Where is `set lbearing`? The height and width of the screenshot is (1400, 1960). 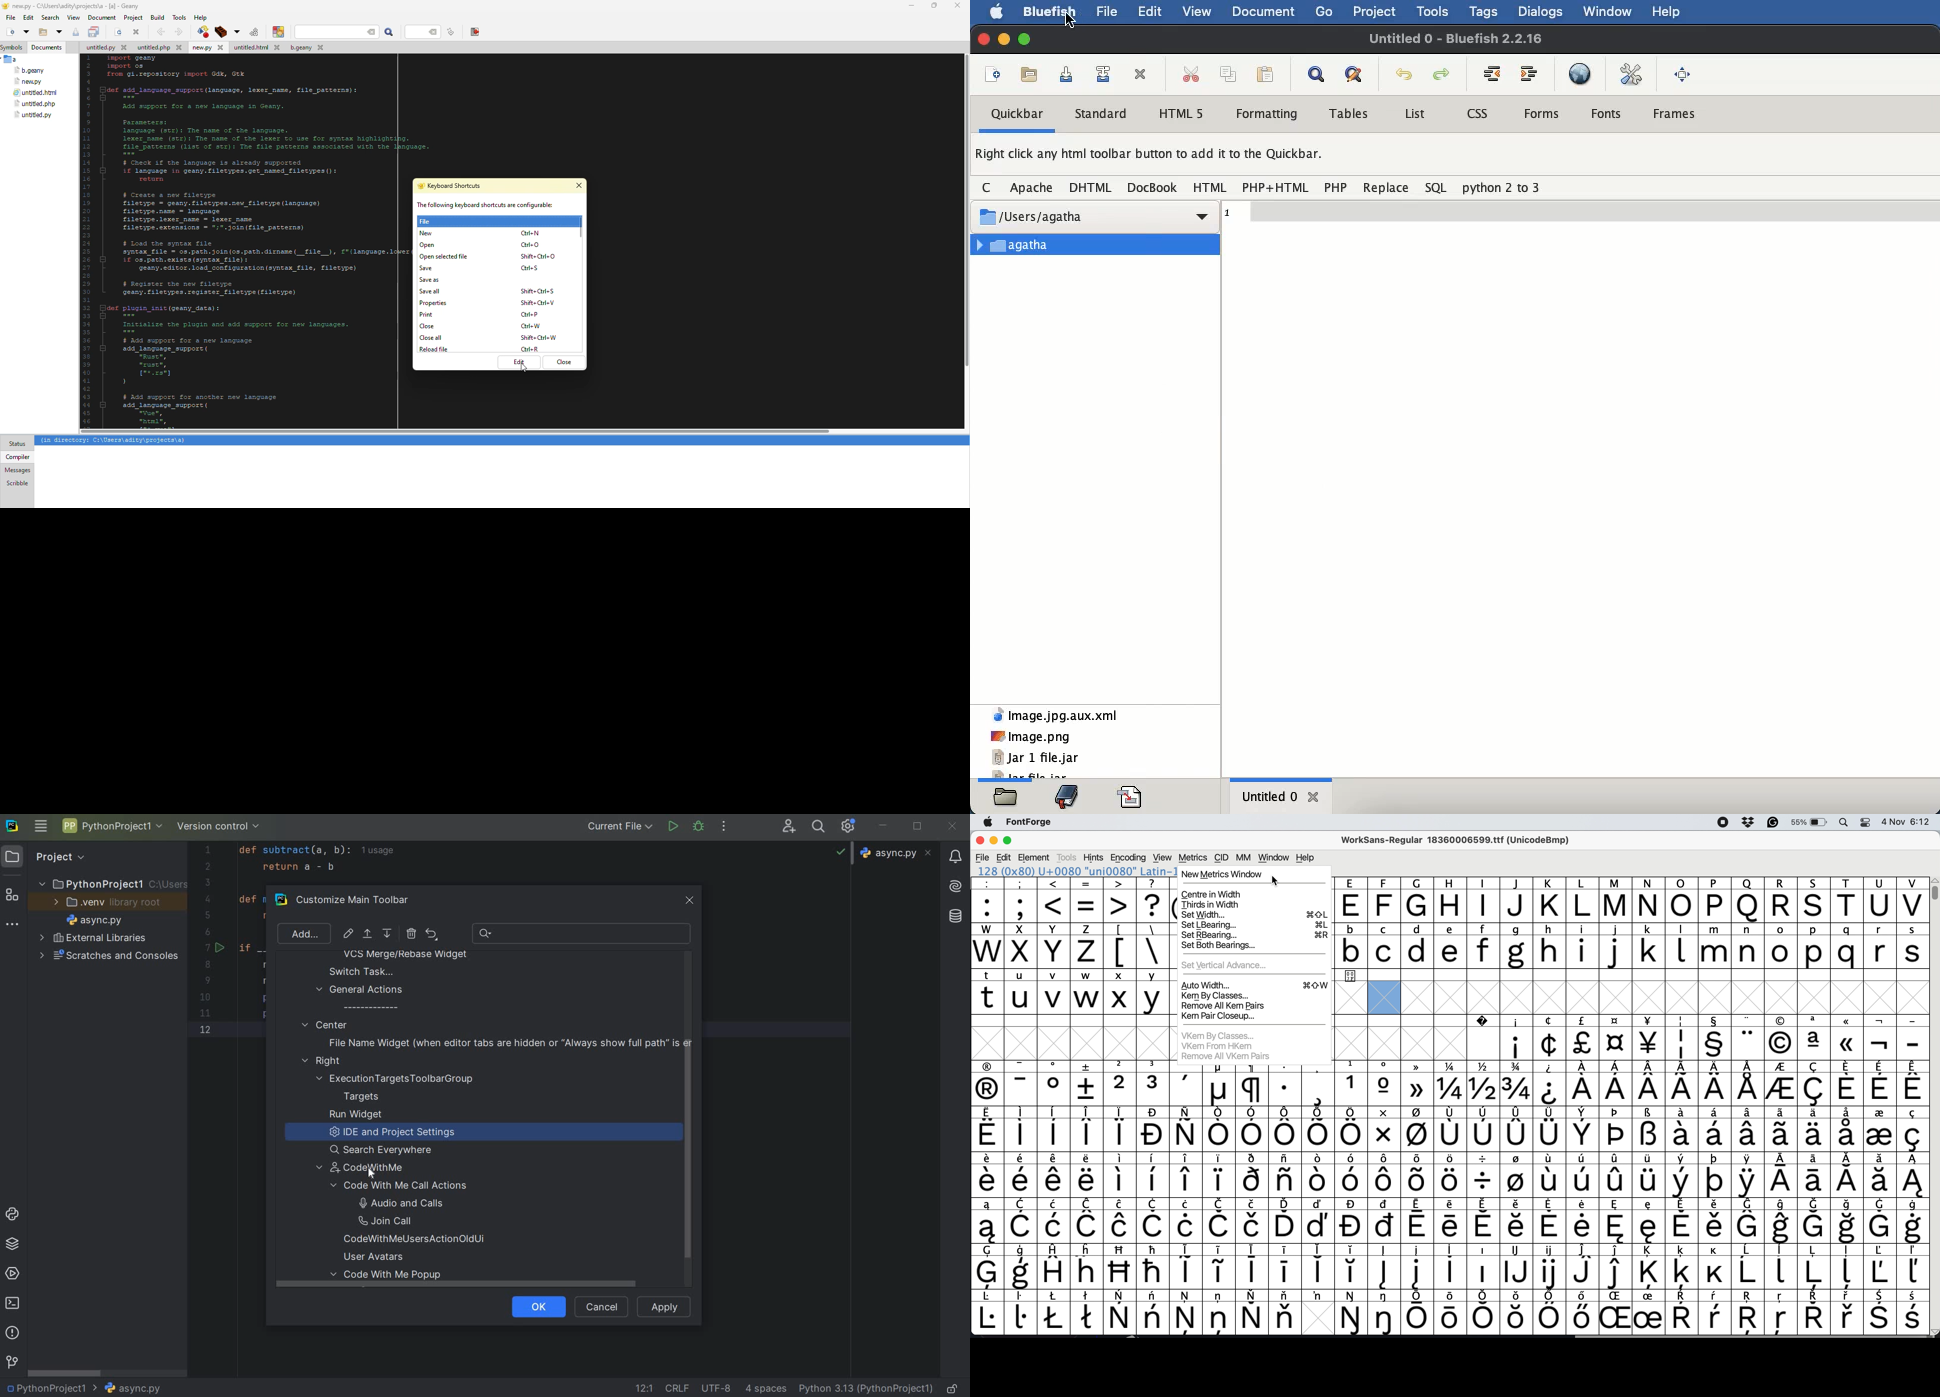 set lbearing is located at coordinates (1254, 925).